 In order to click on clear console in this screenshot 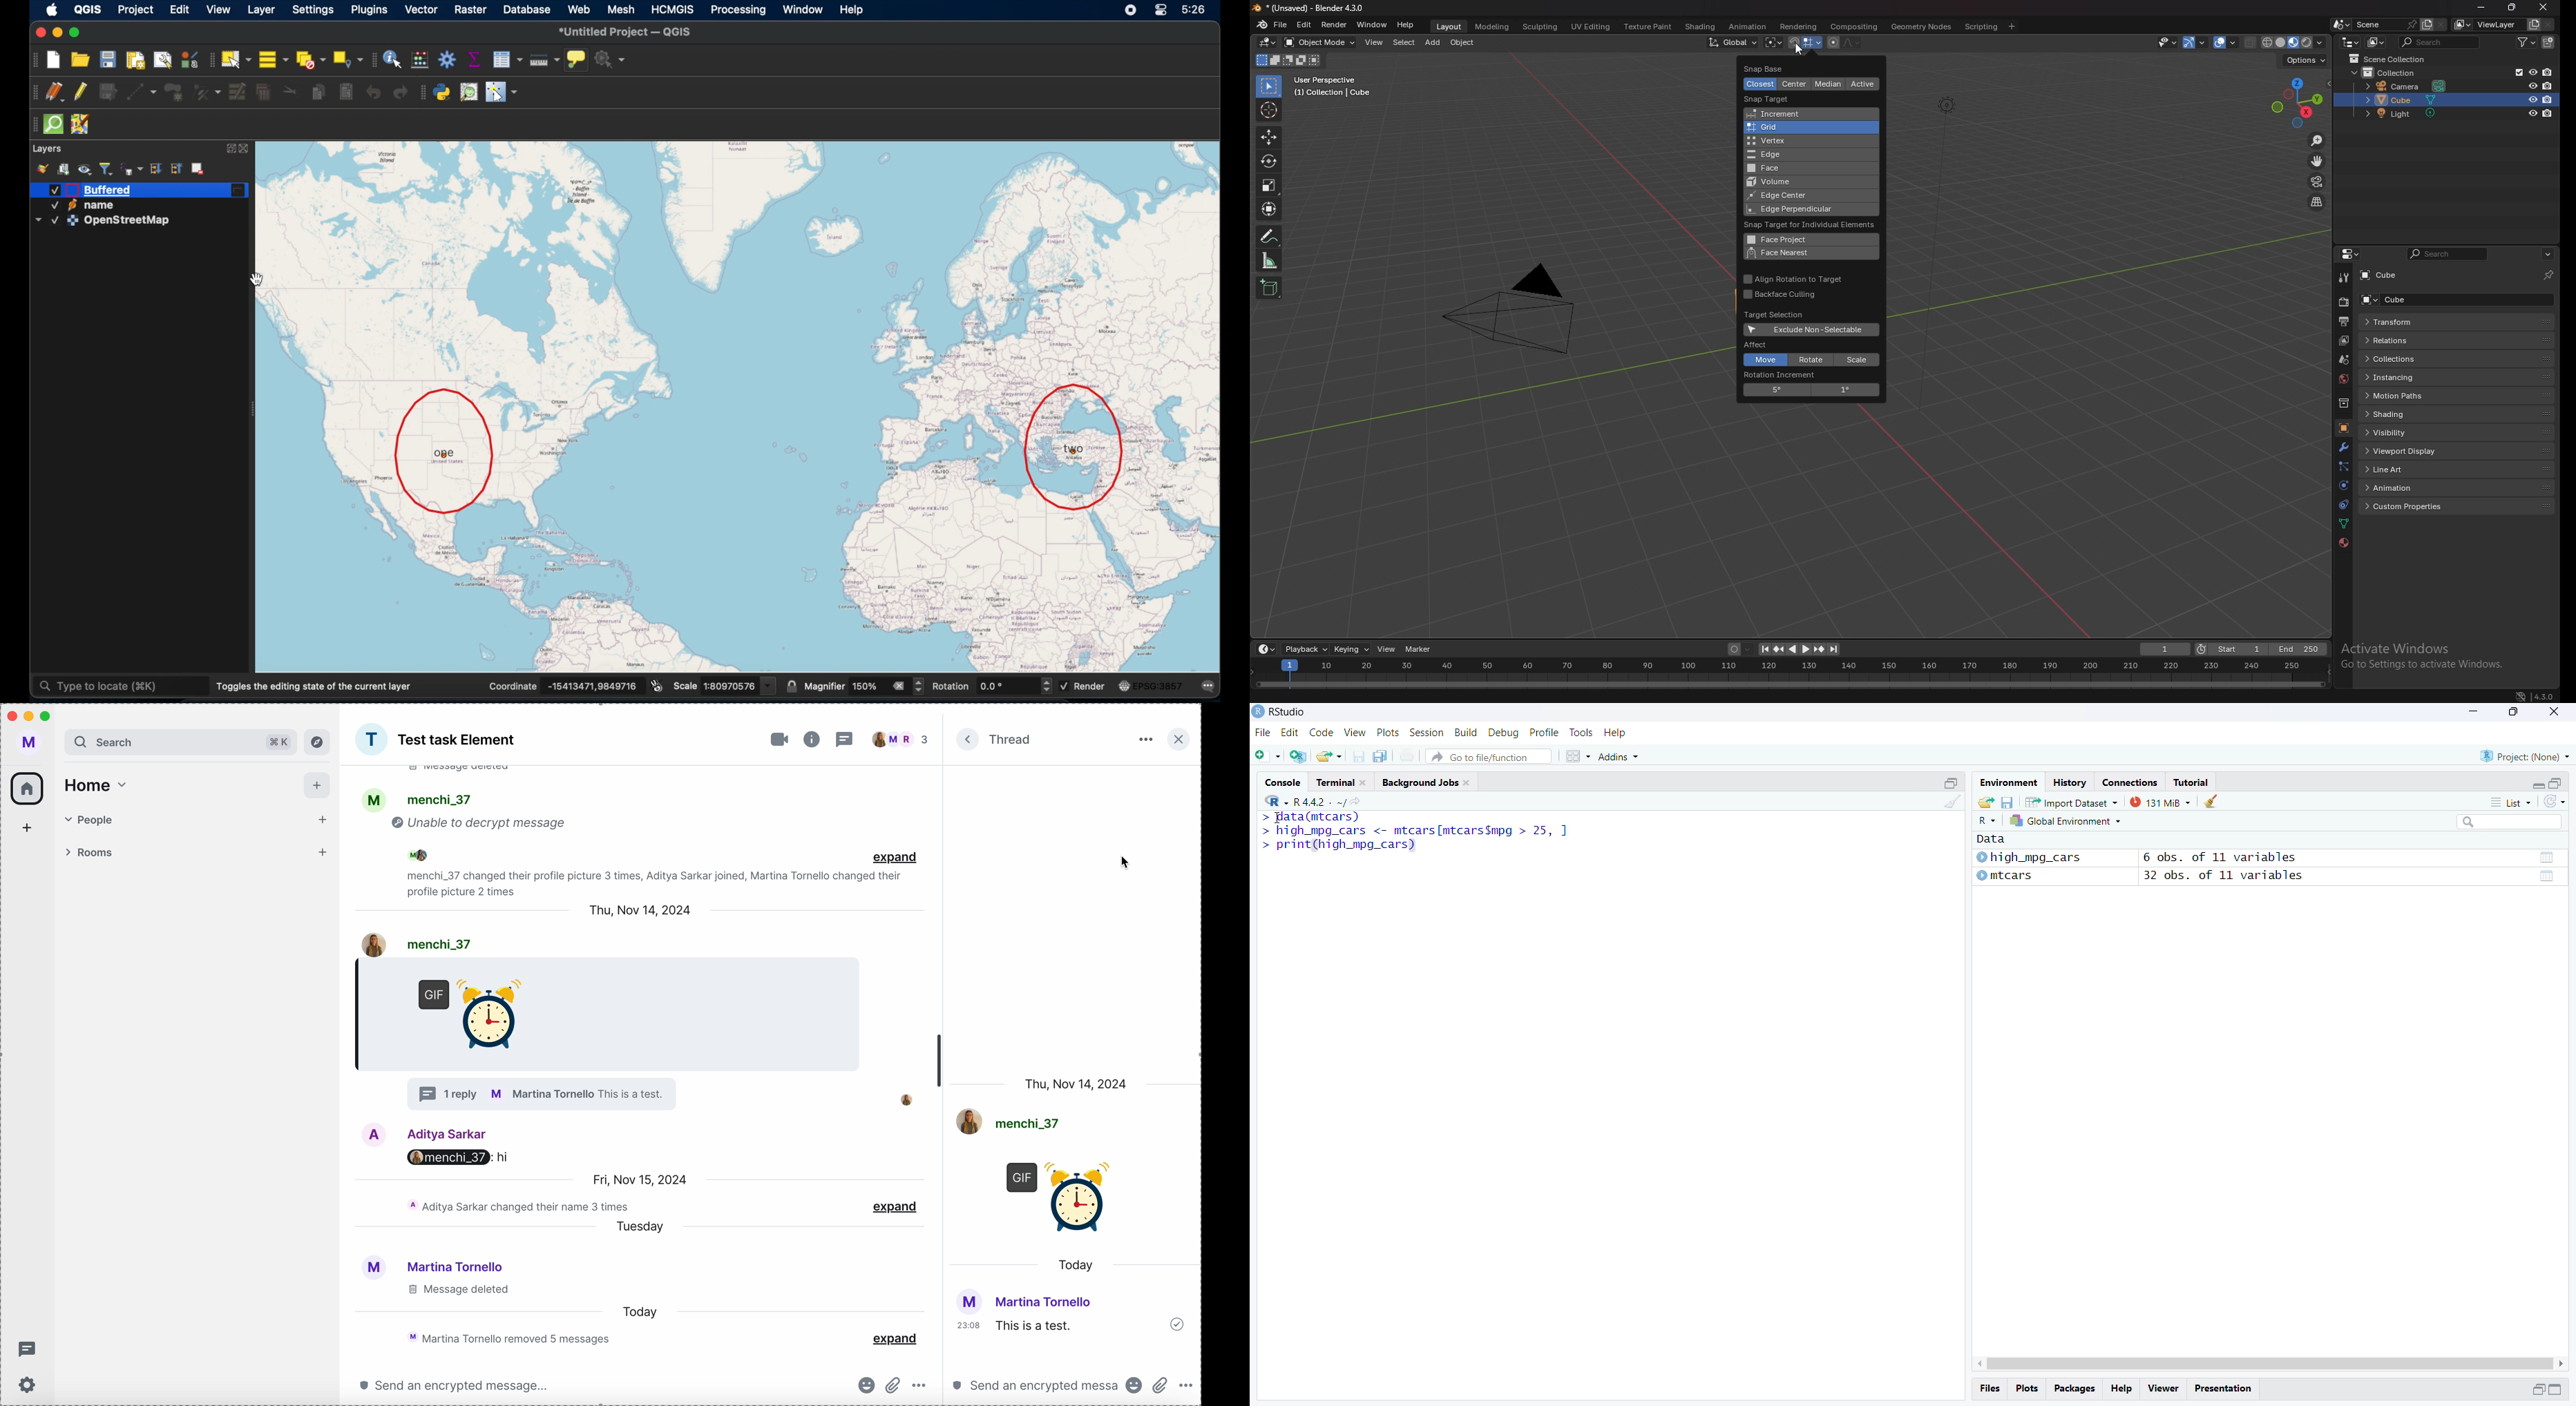, I will do `click(1951, 801)`.